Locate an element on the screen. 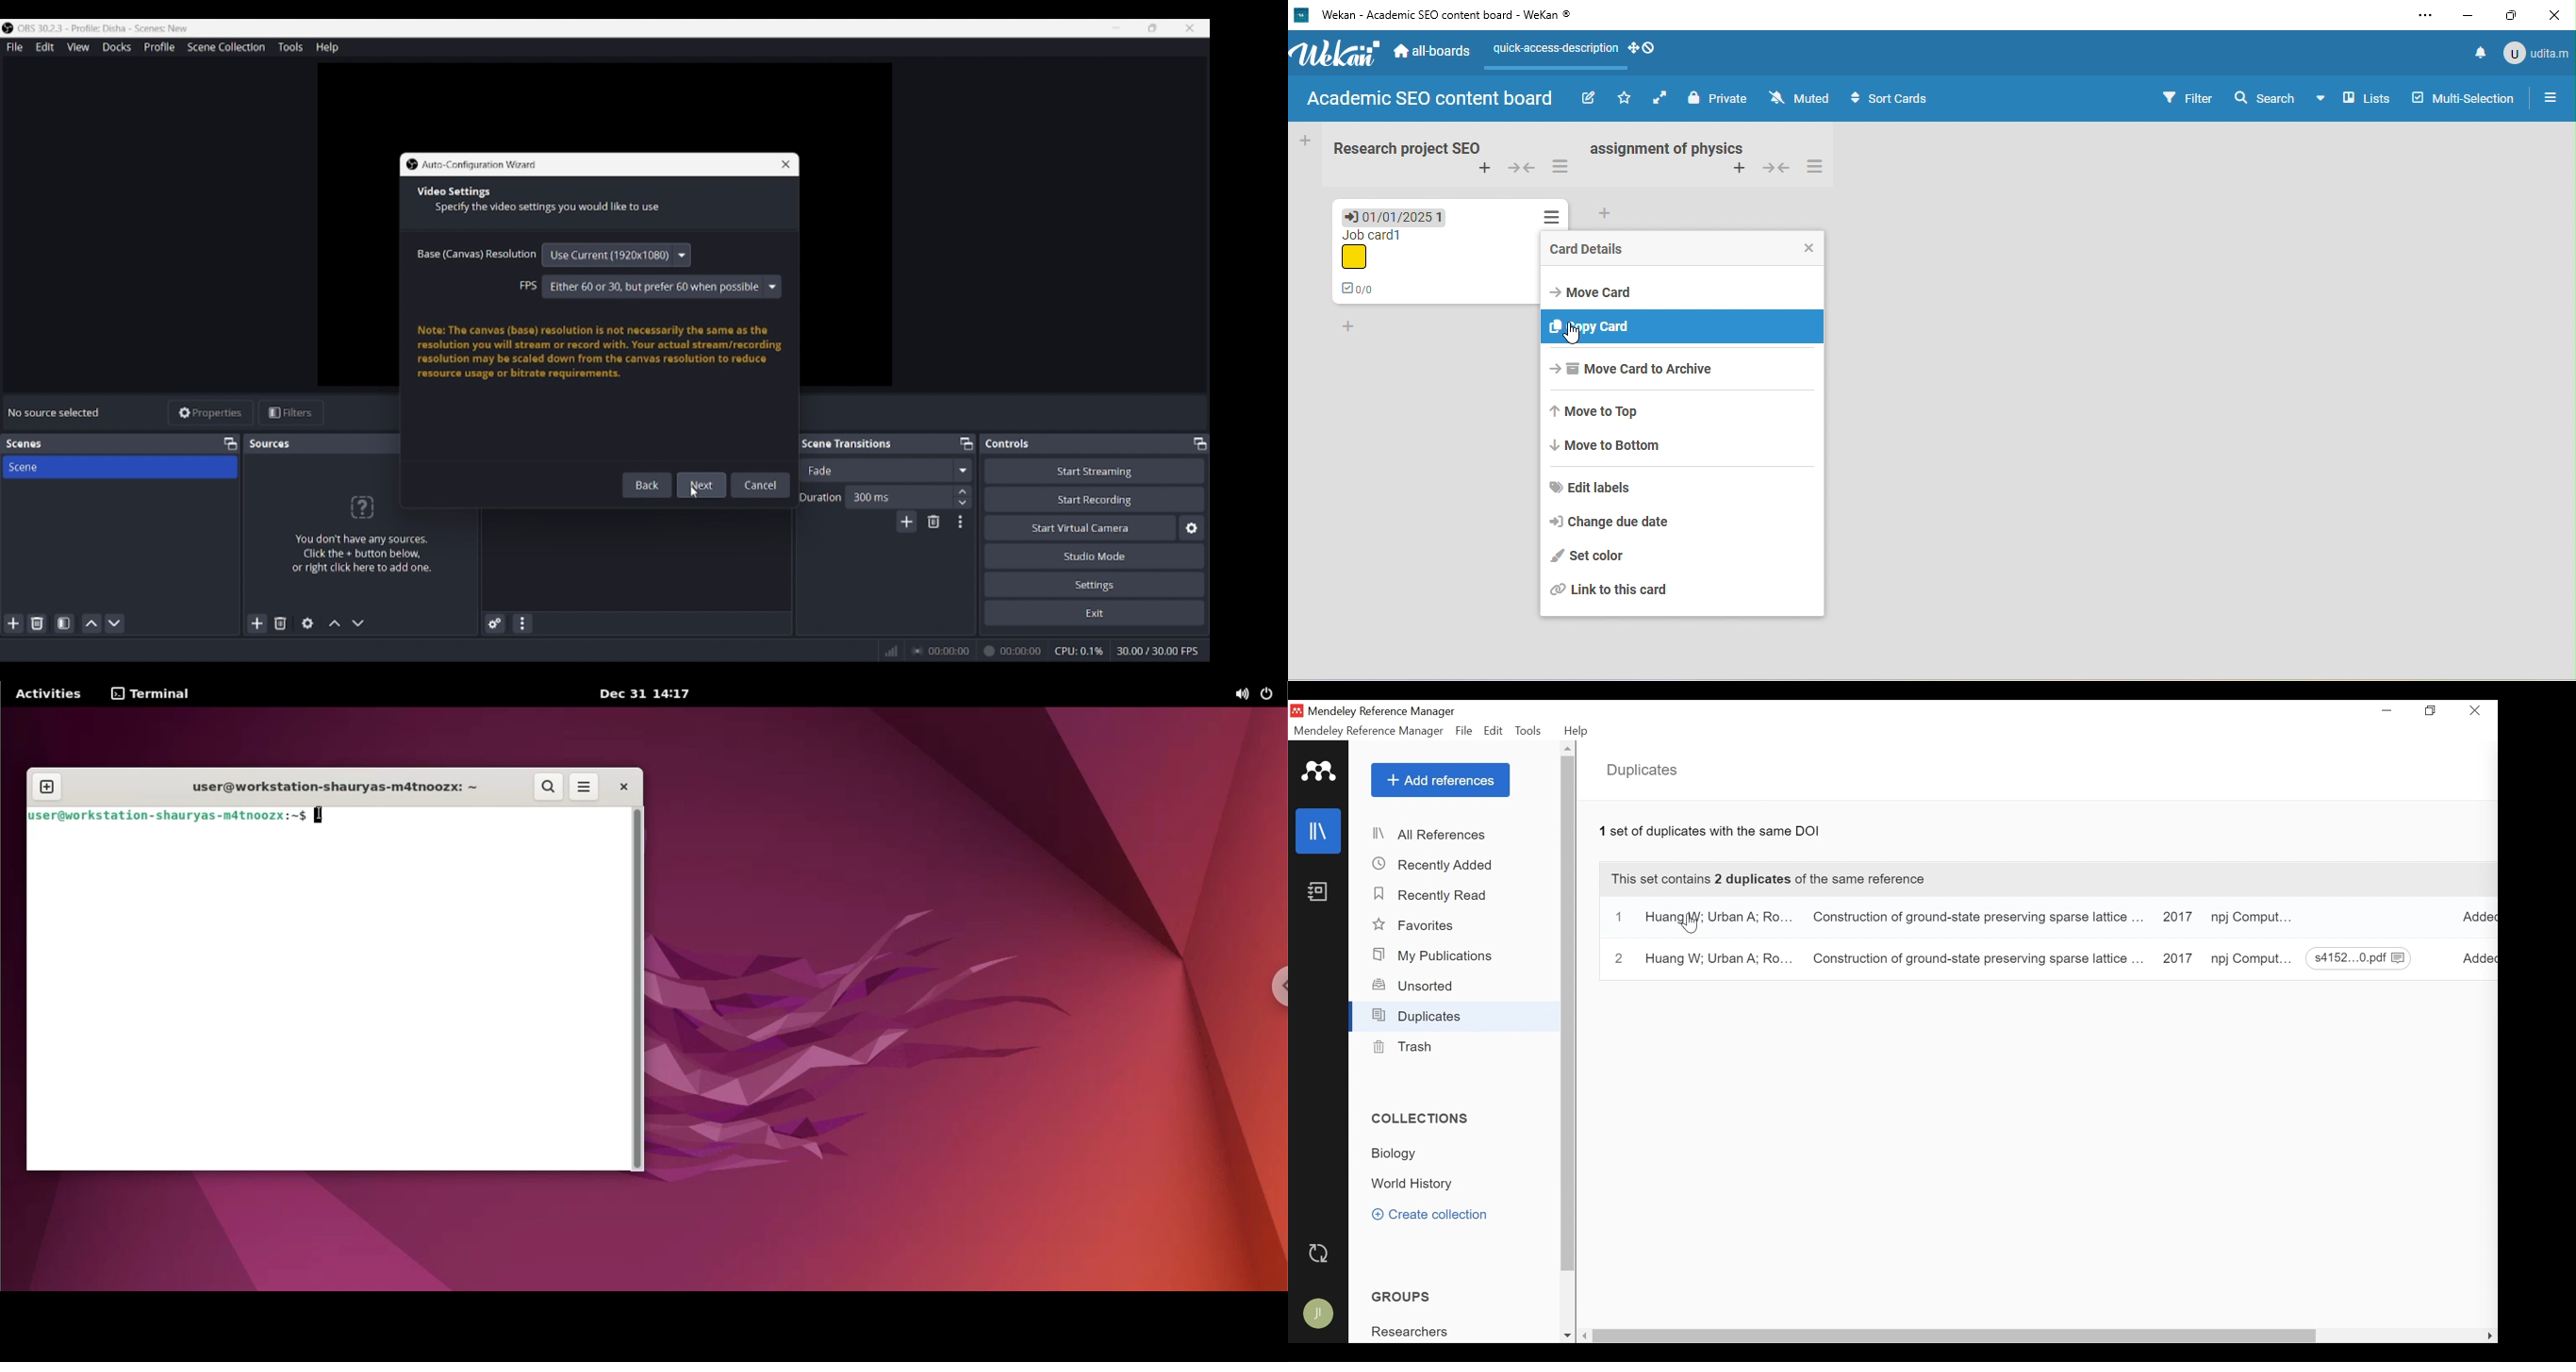  Float controls panel is located at coordinates (1200, 443).